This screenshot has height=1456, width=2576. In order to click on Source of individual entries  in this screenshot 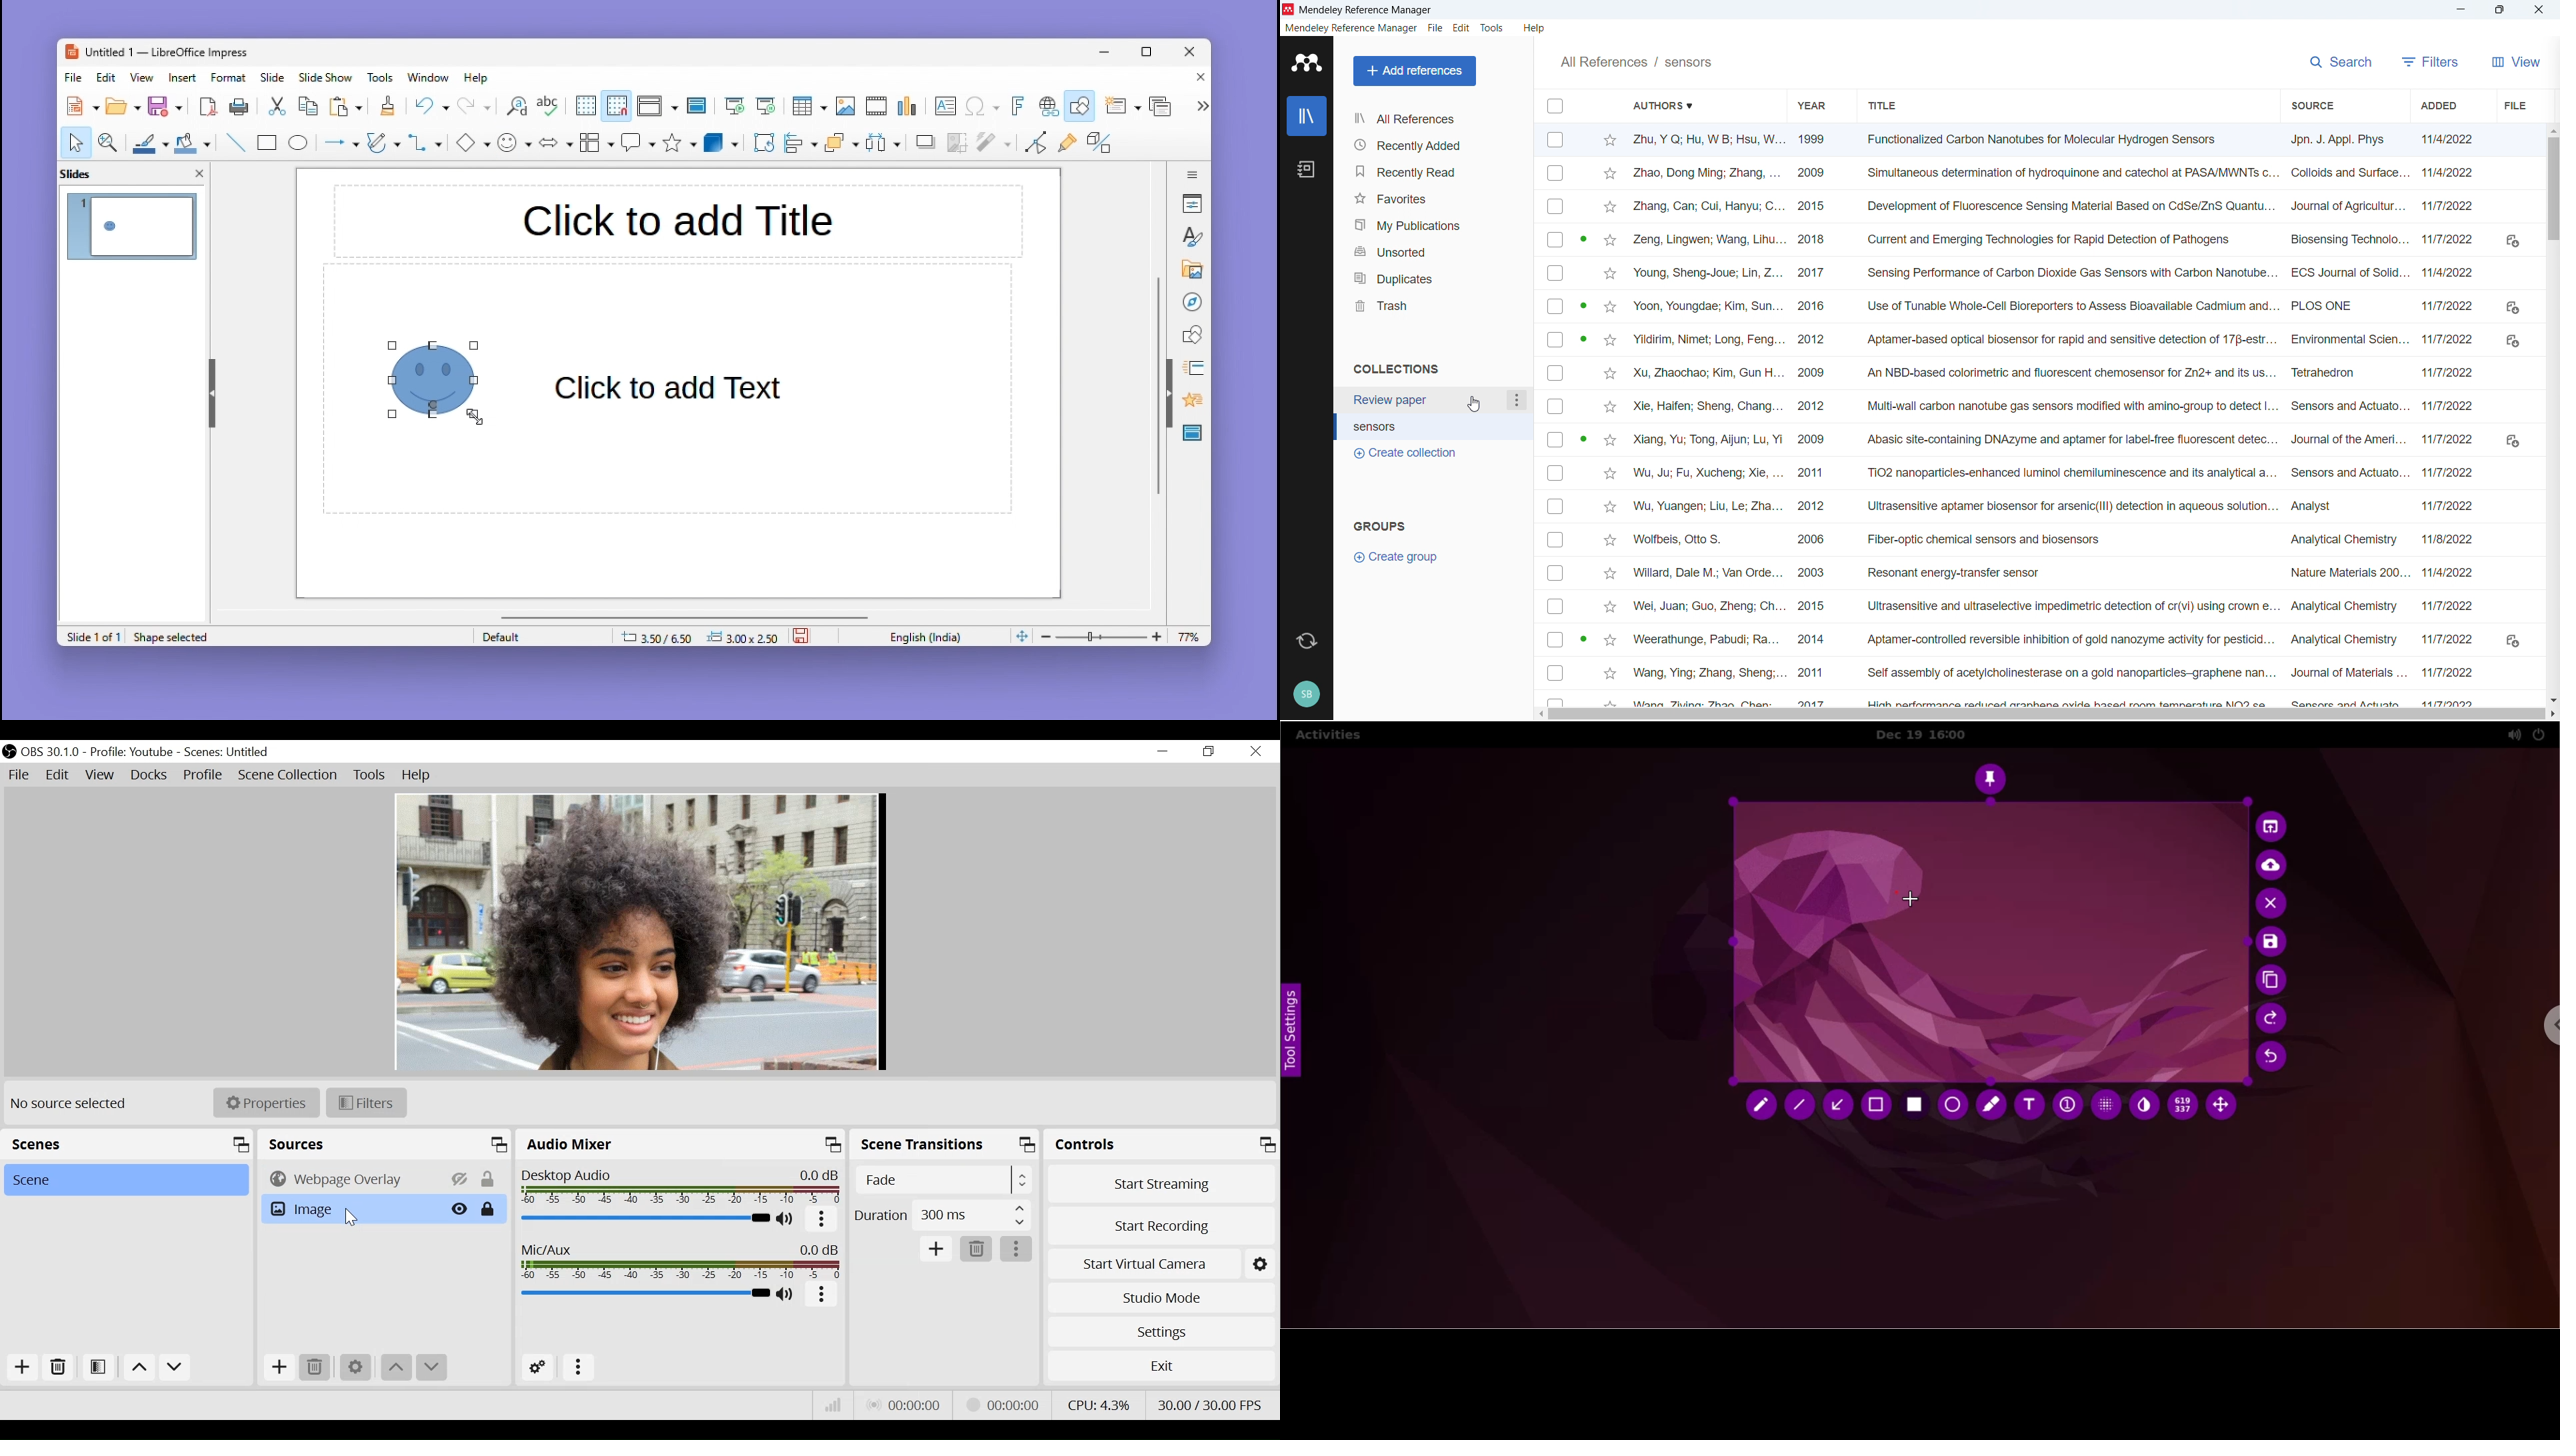, I will do `click(2347, 417)`.